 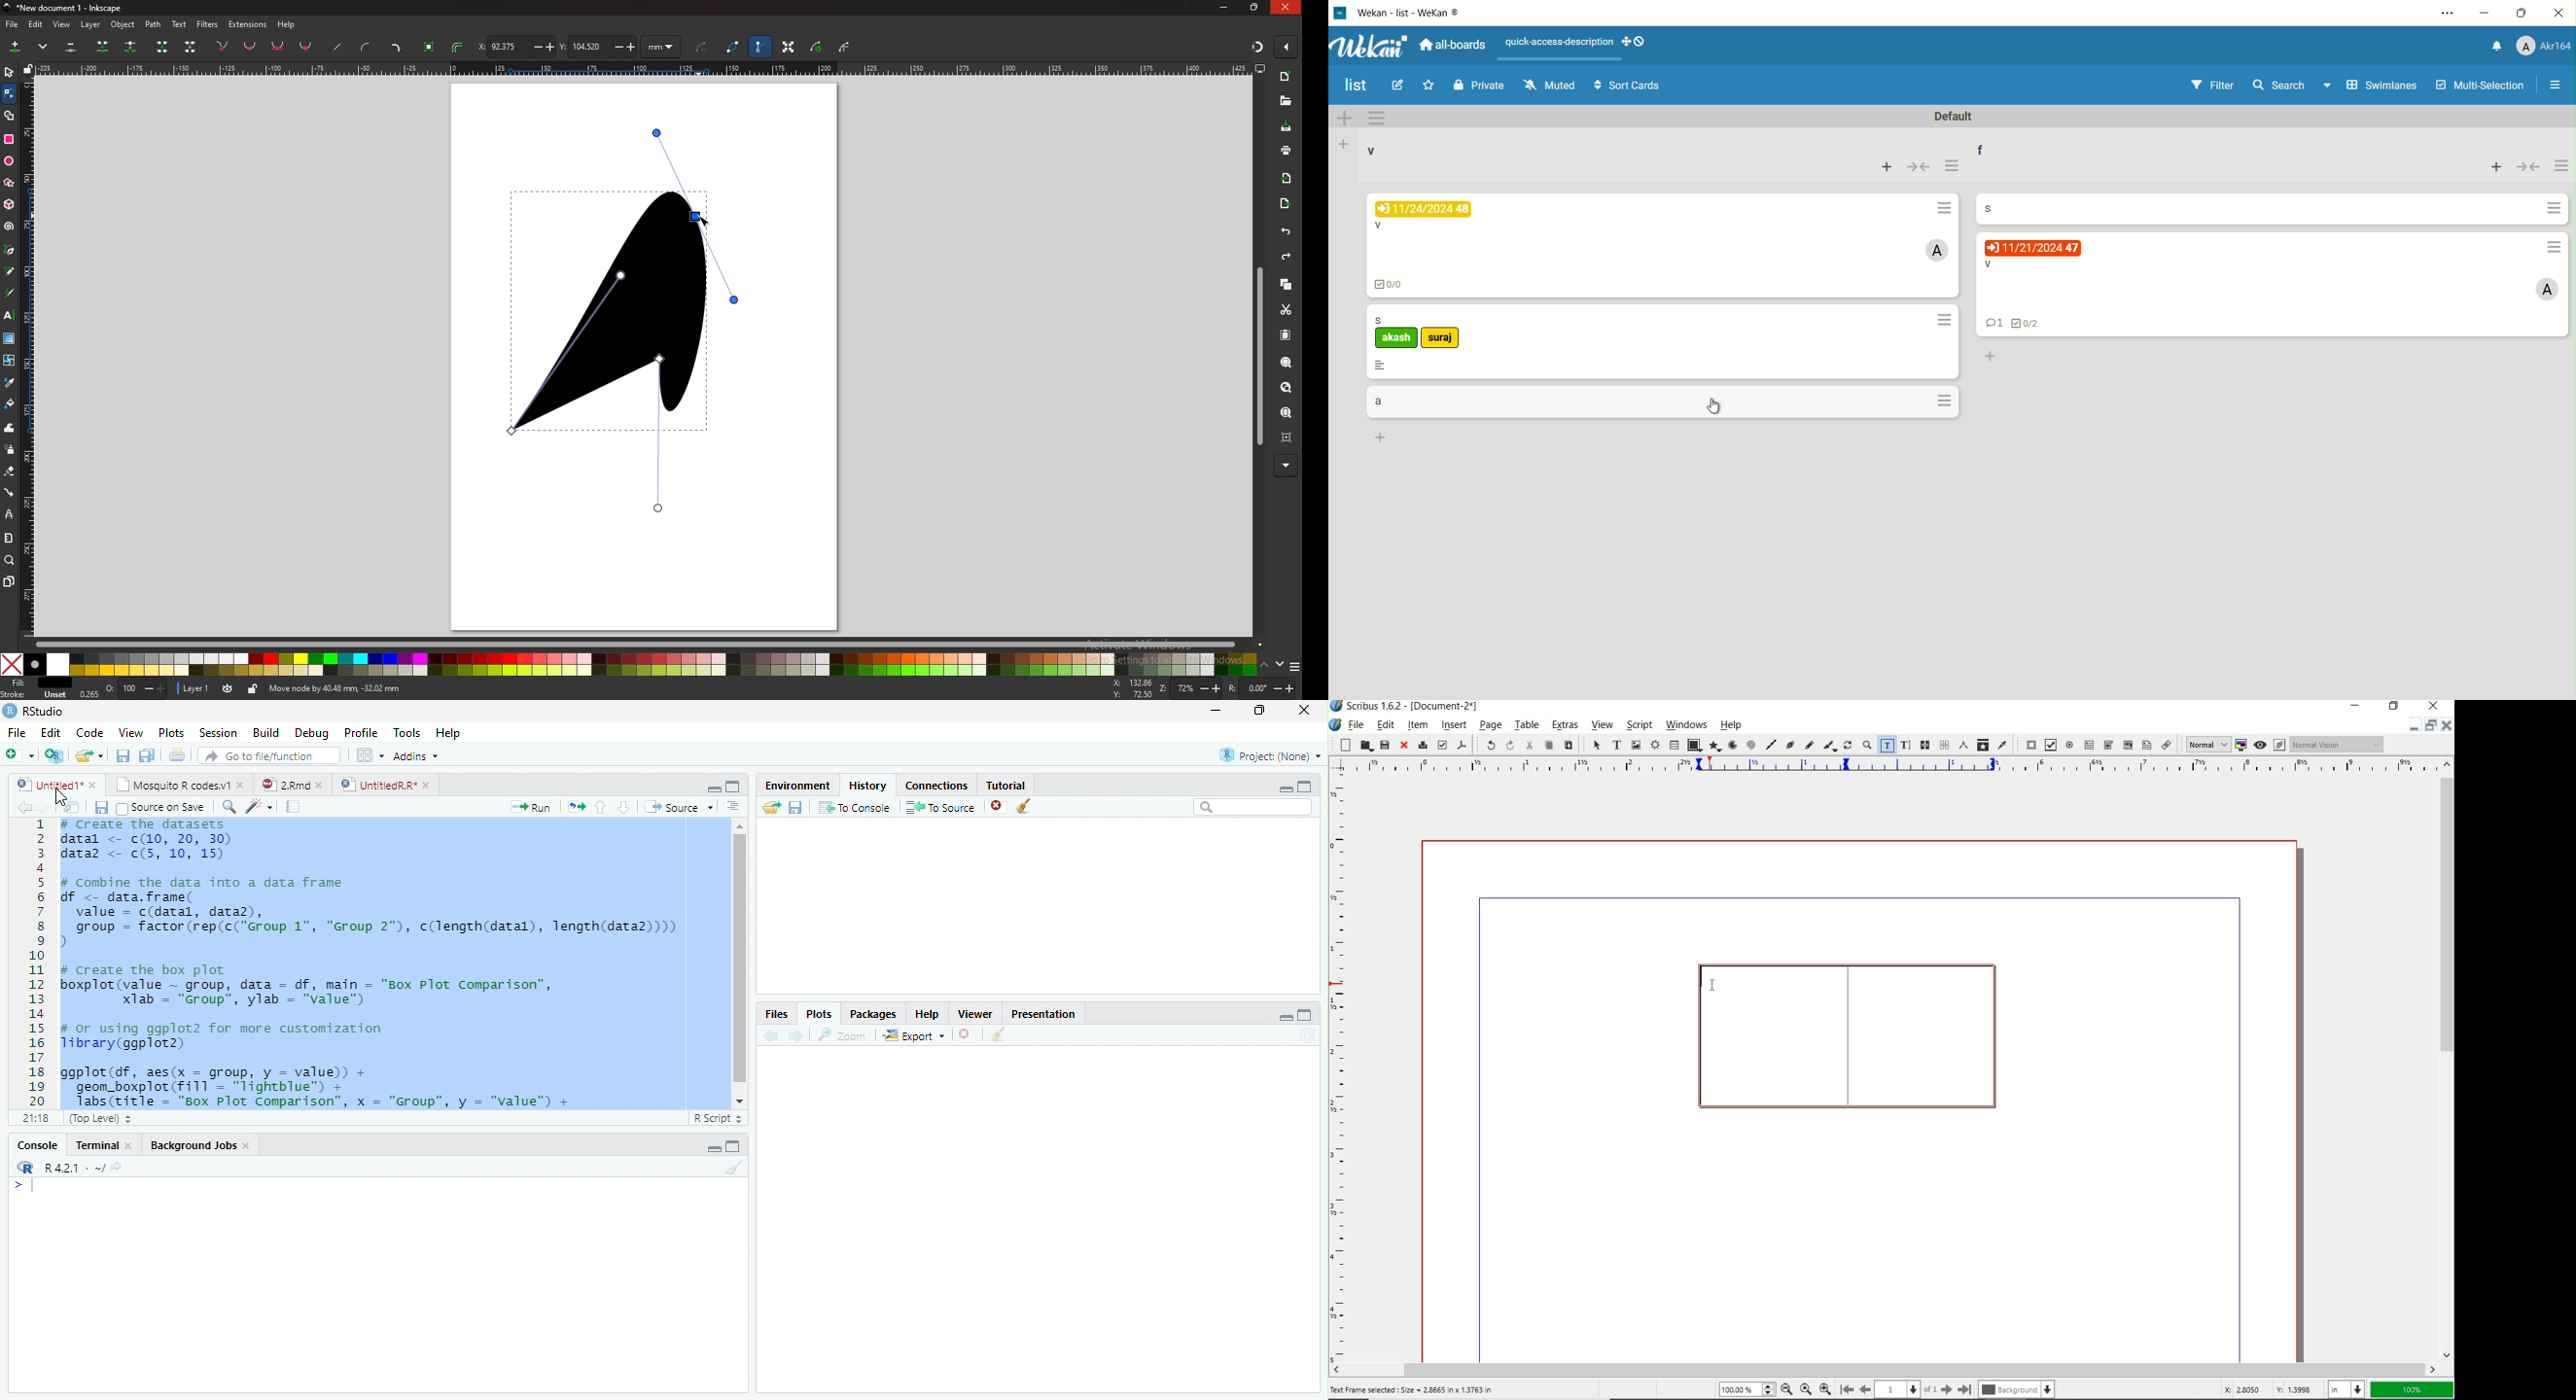 What do you see at coordinates (1286, 232) in the screenshot?
I see `undo` at bounding box center [1286, 232].